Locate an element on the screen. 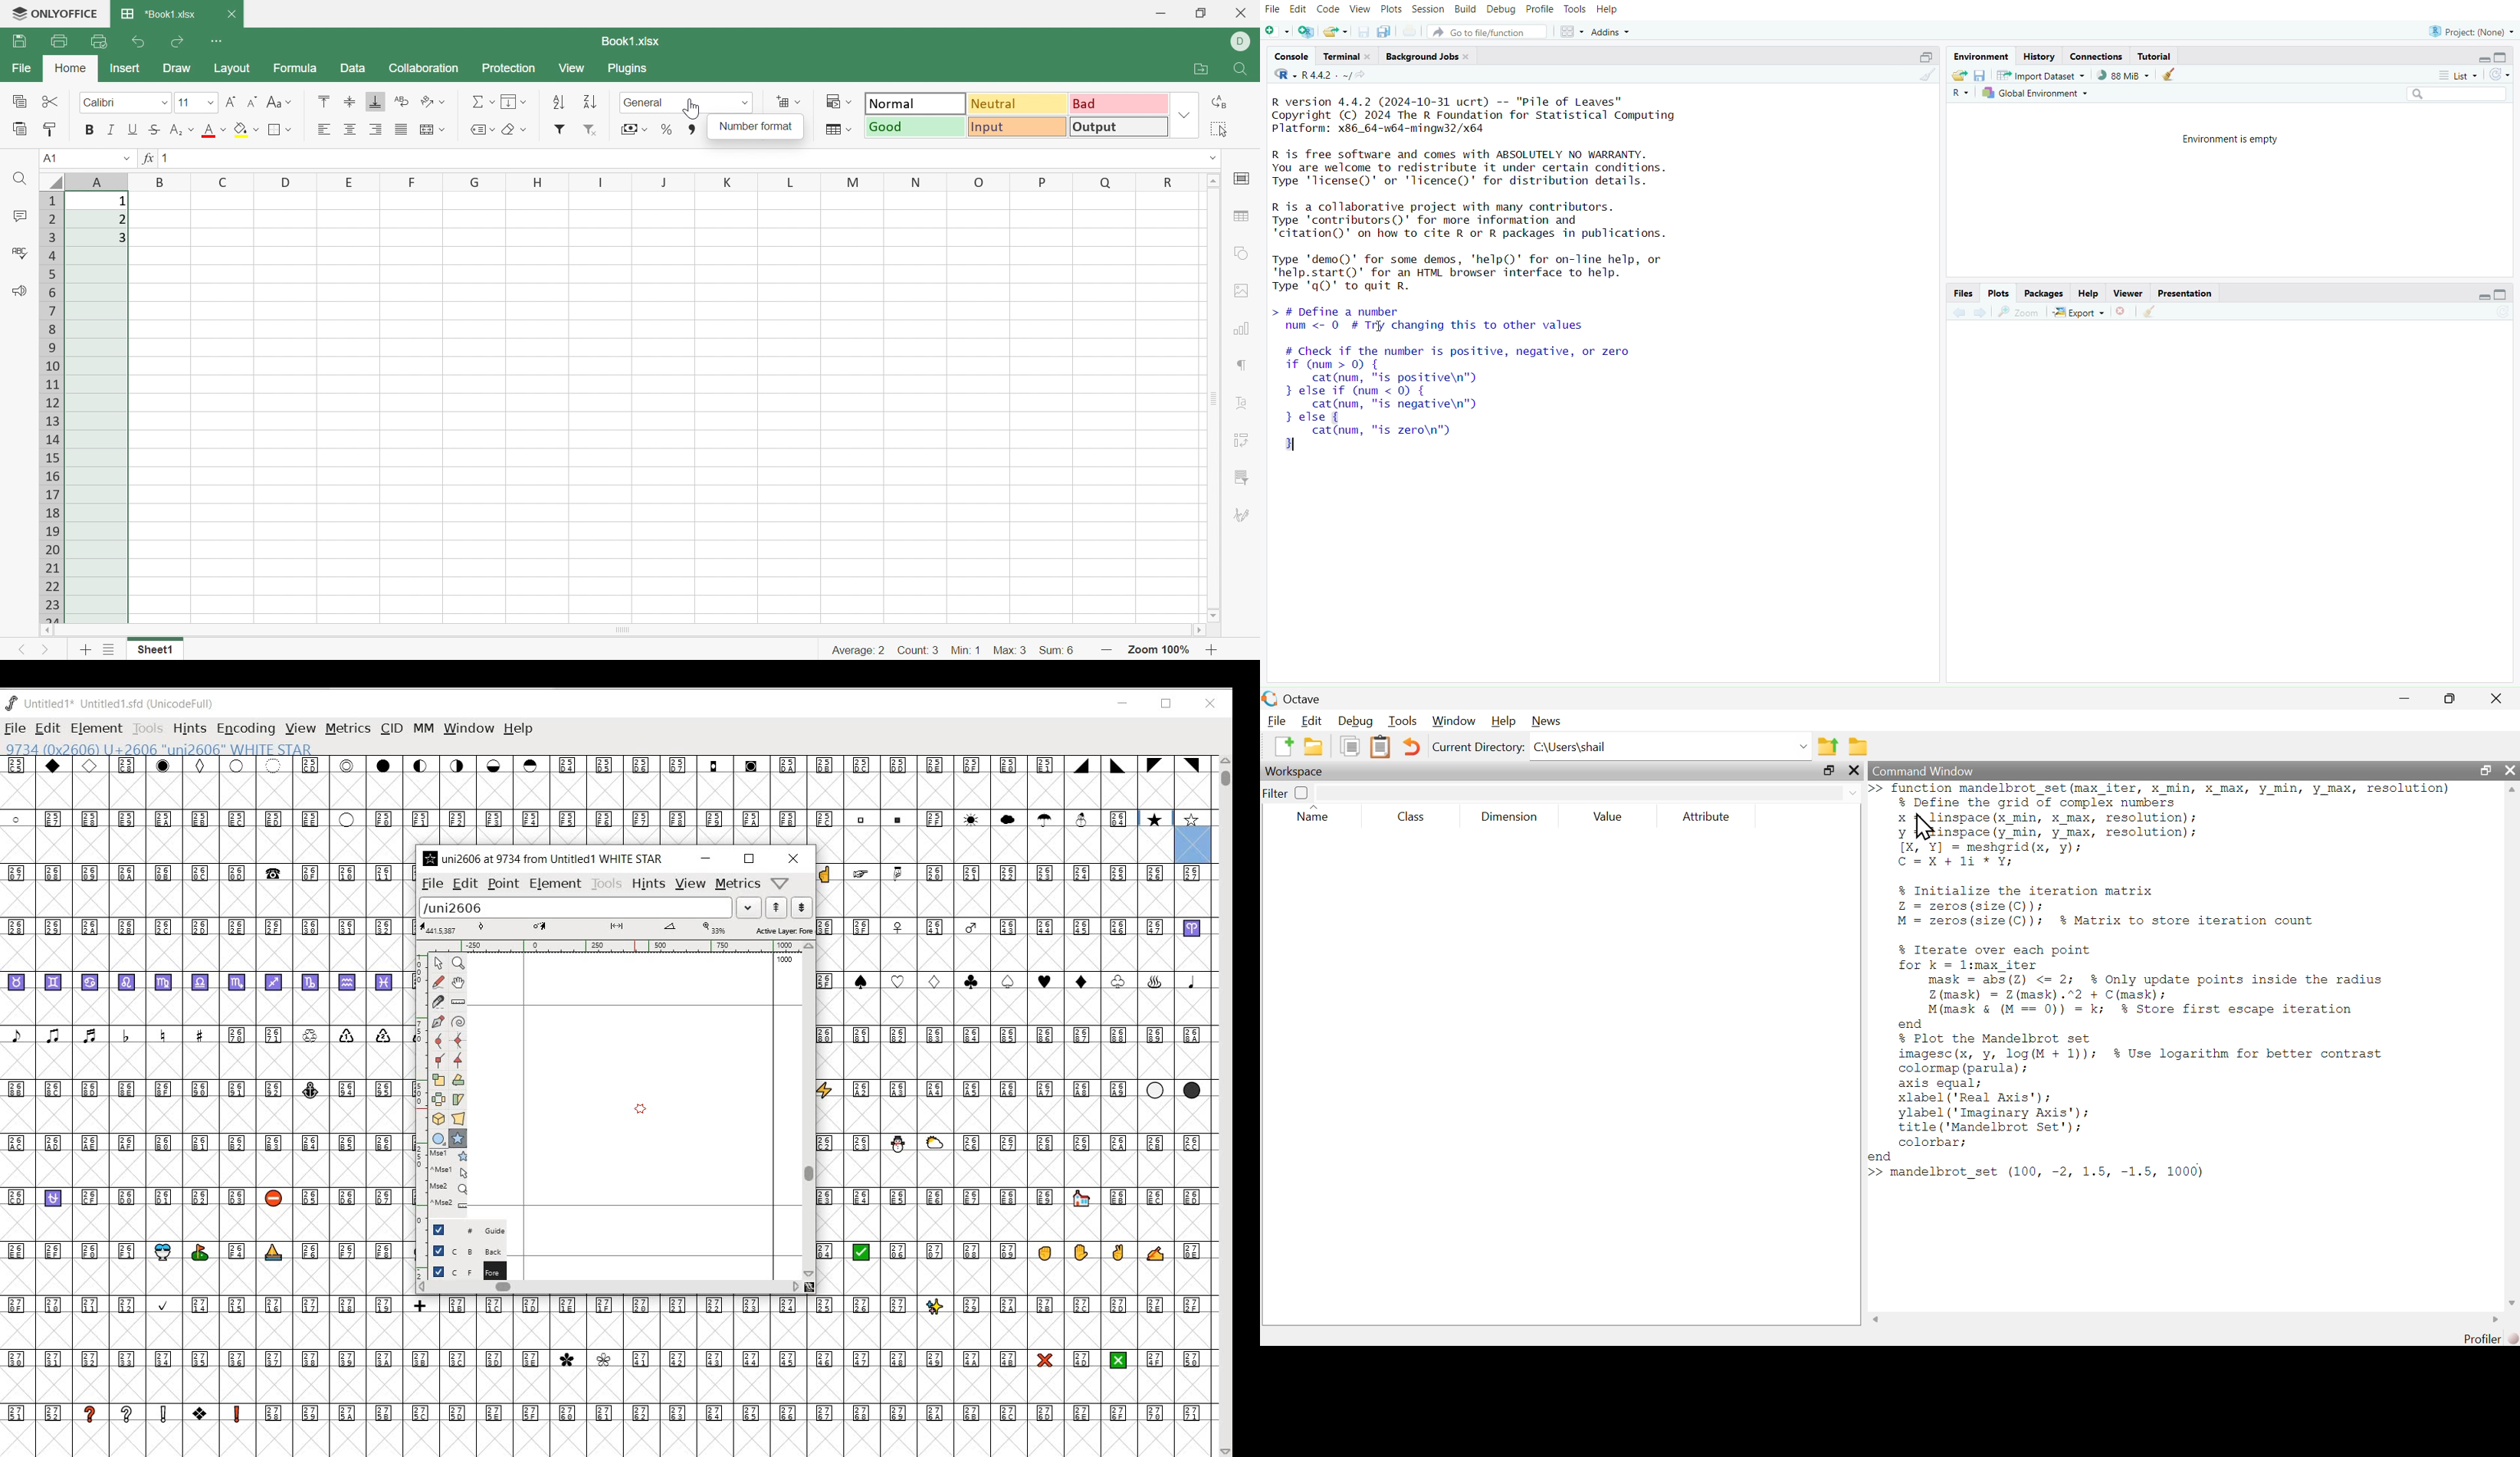 This screenshot has height=1484, width=2520. edit is located at coordinates (1301, 9).